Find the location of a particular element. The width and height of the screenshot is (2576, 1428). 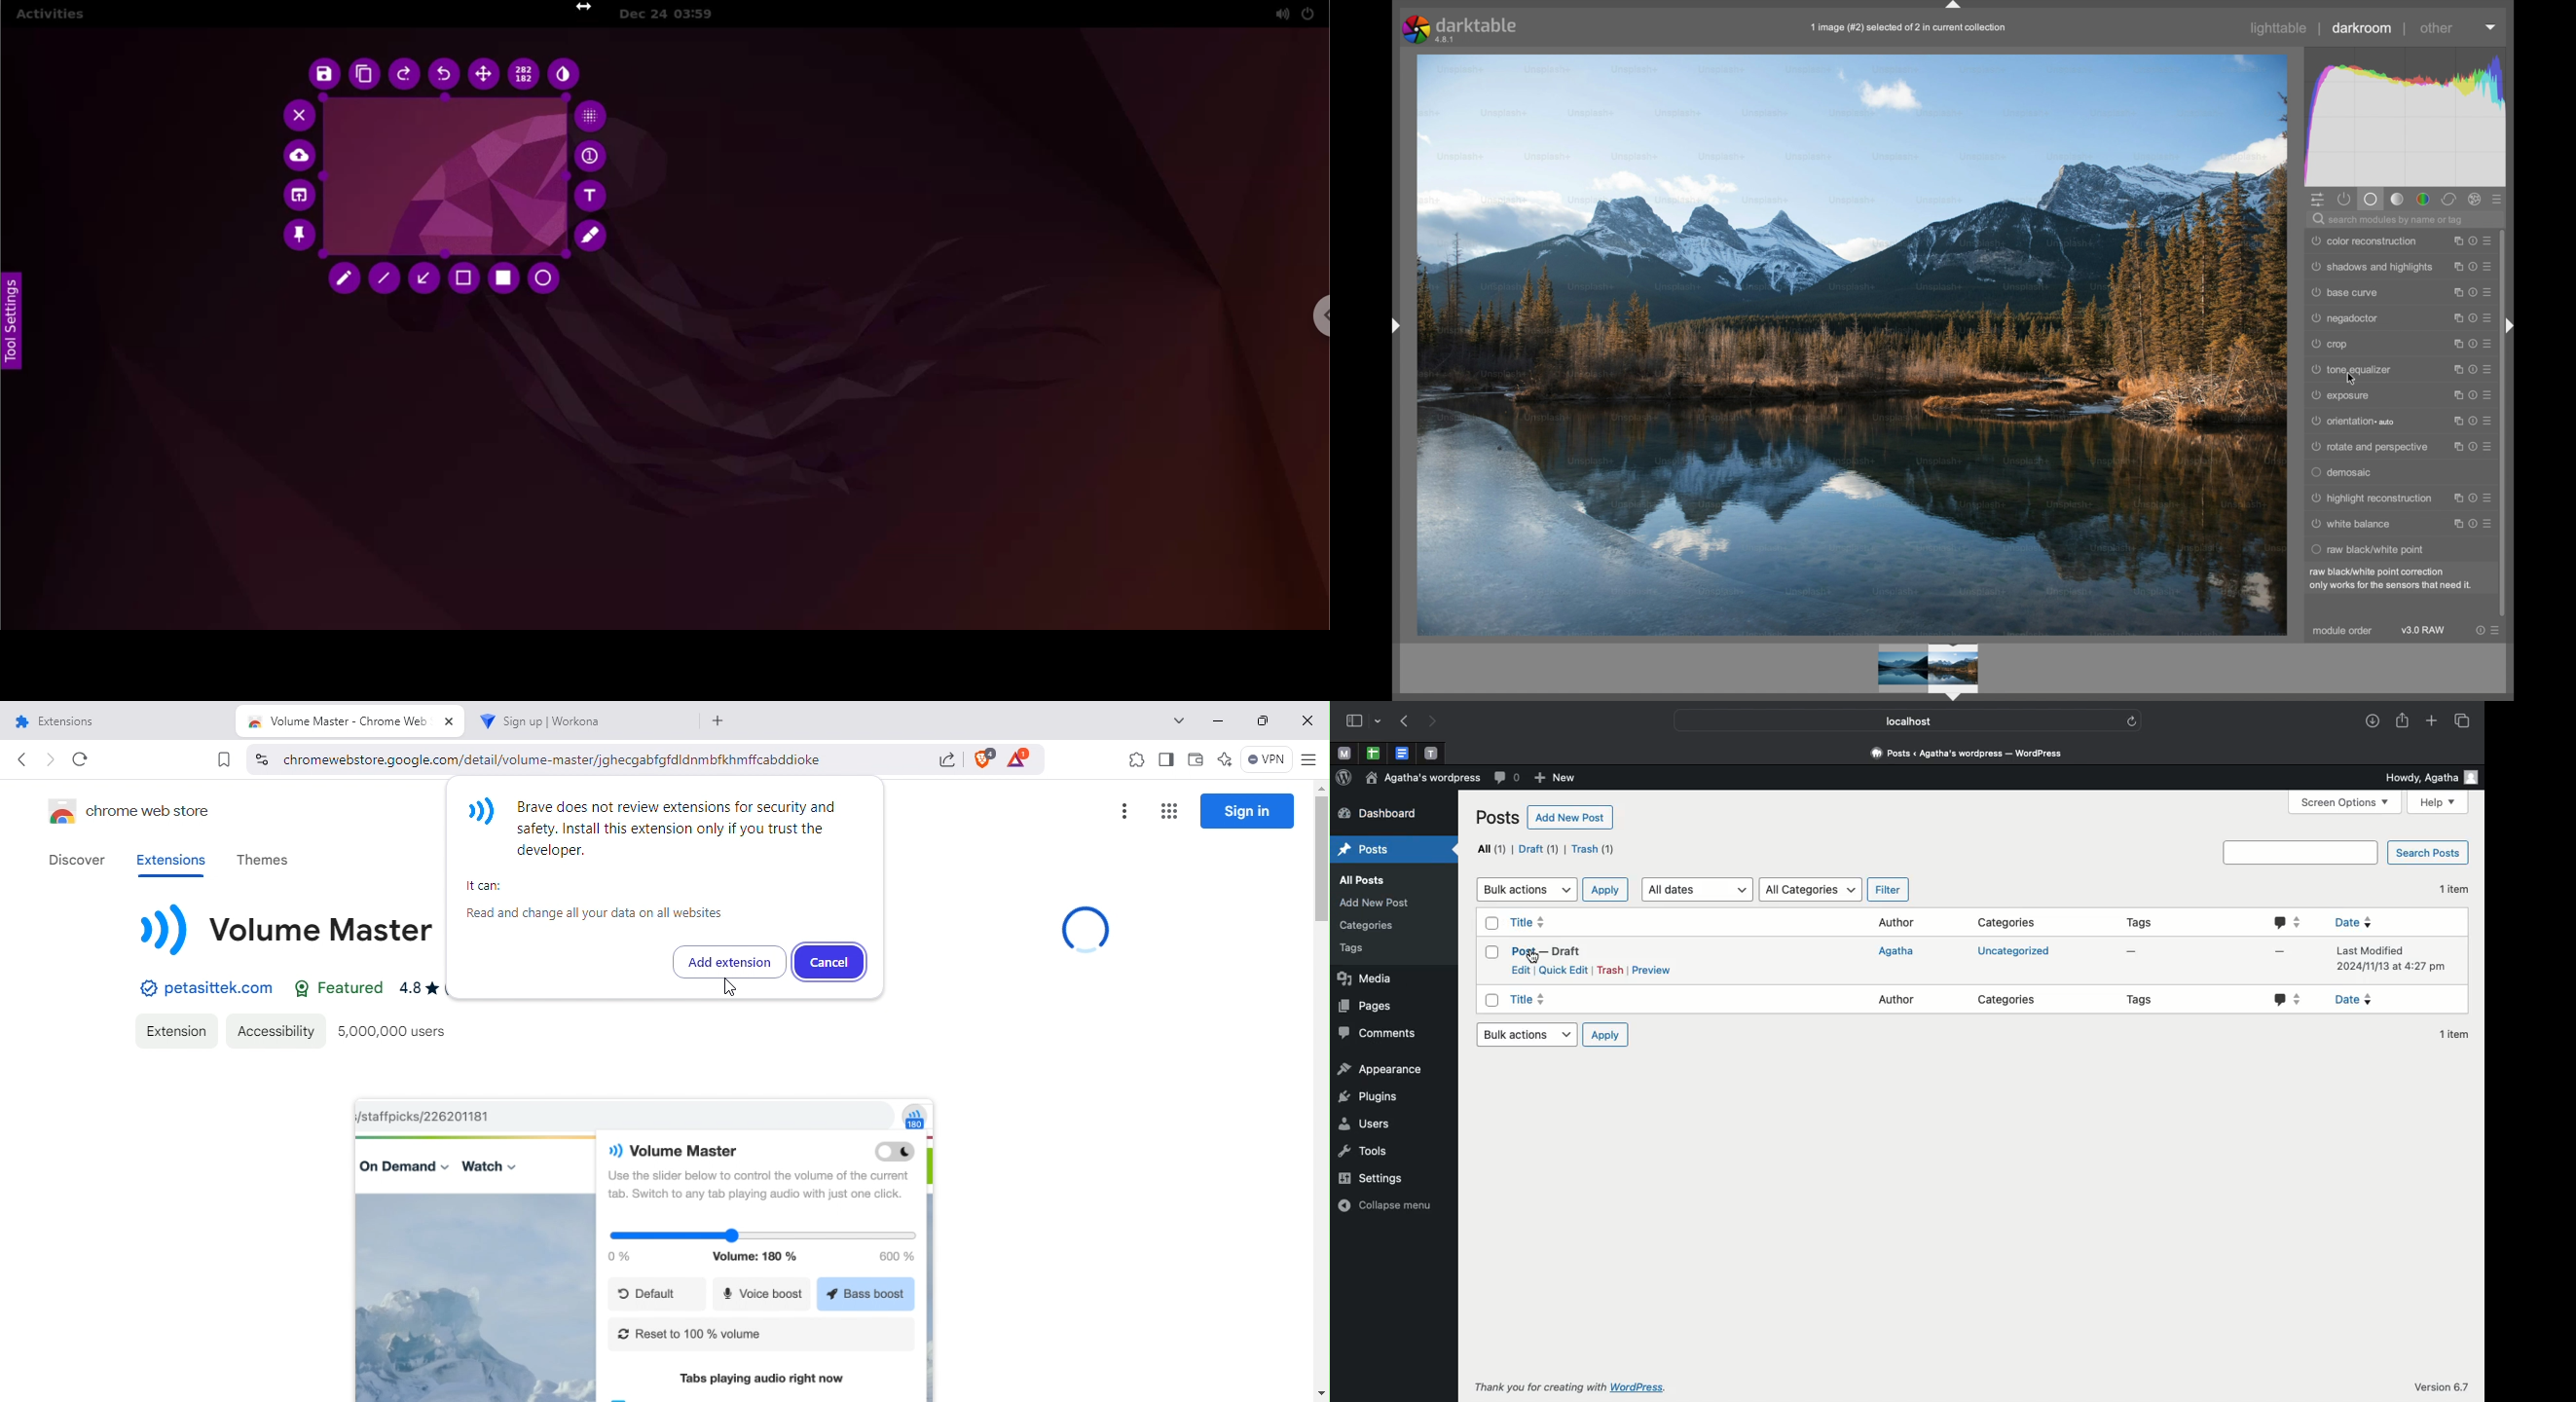

presets is located at coordinates (2492, 317).